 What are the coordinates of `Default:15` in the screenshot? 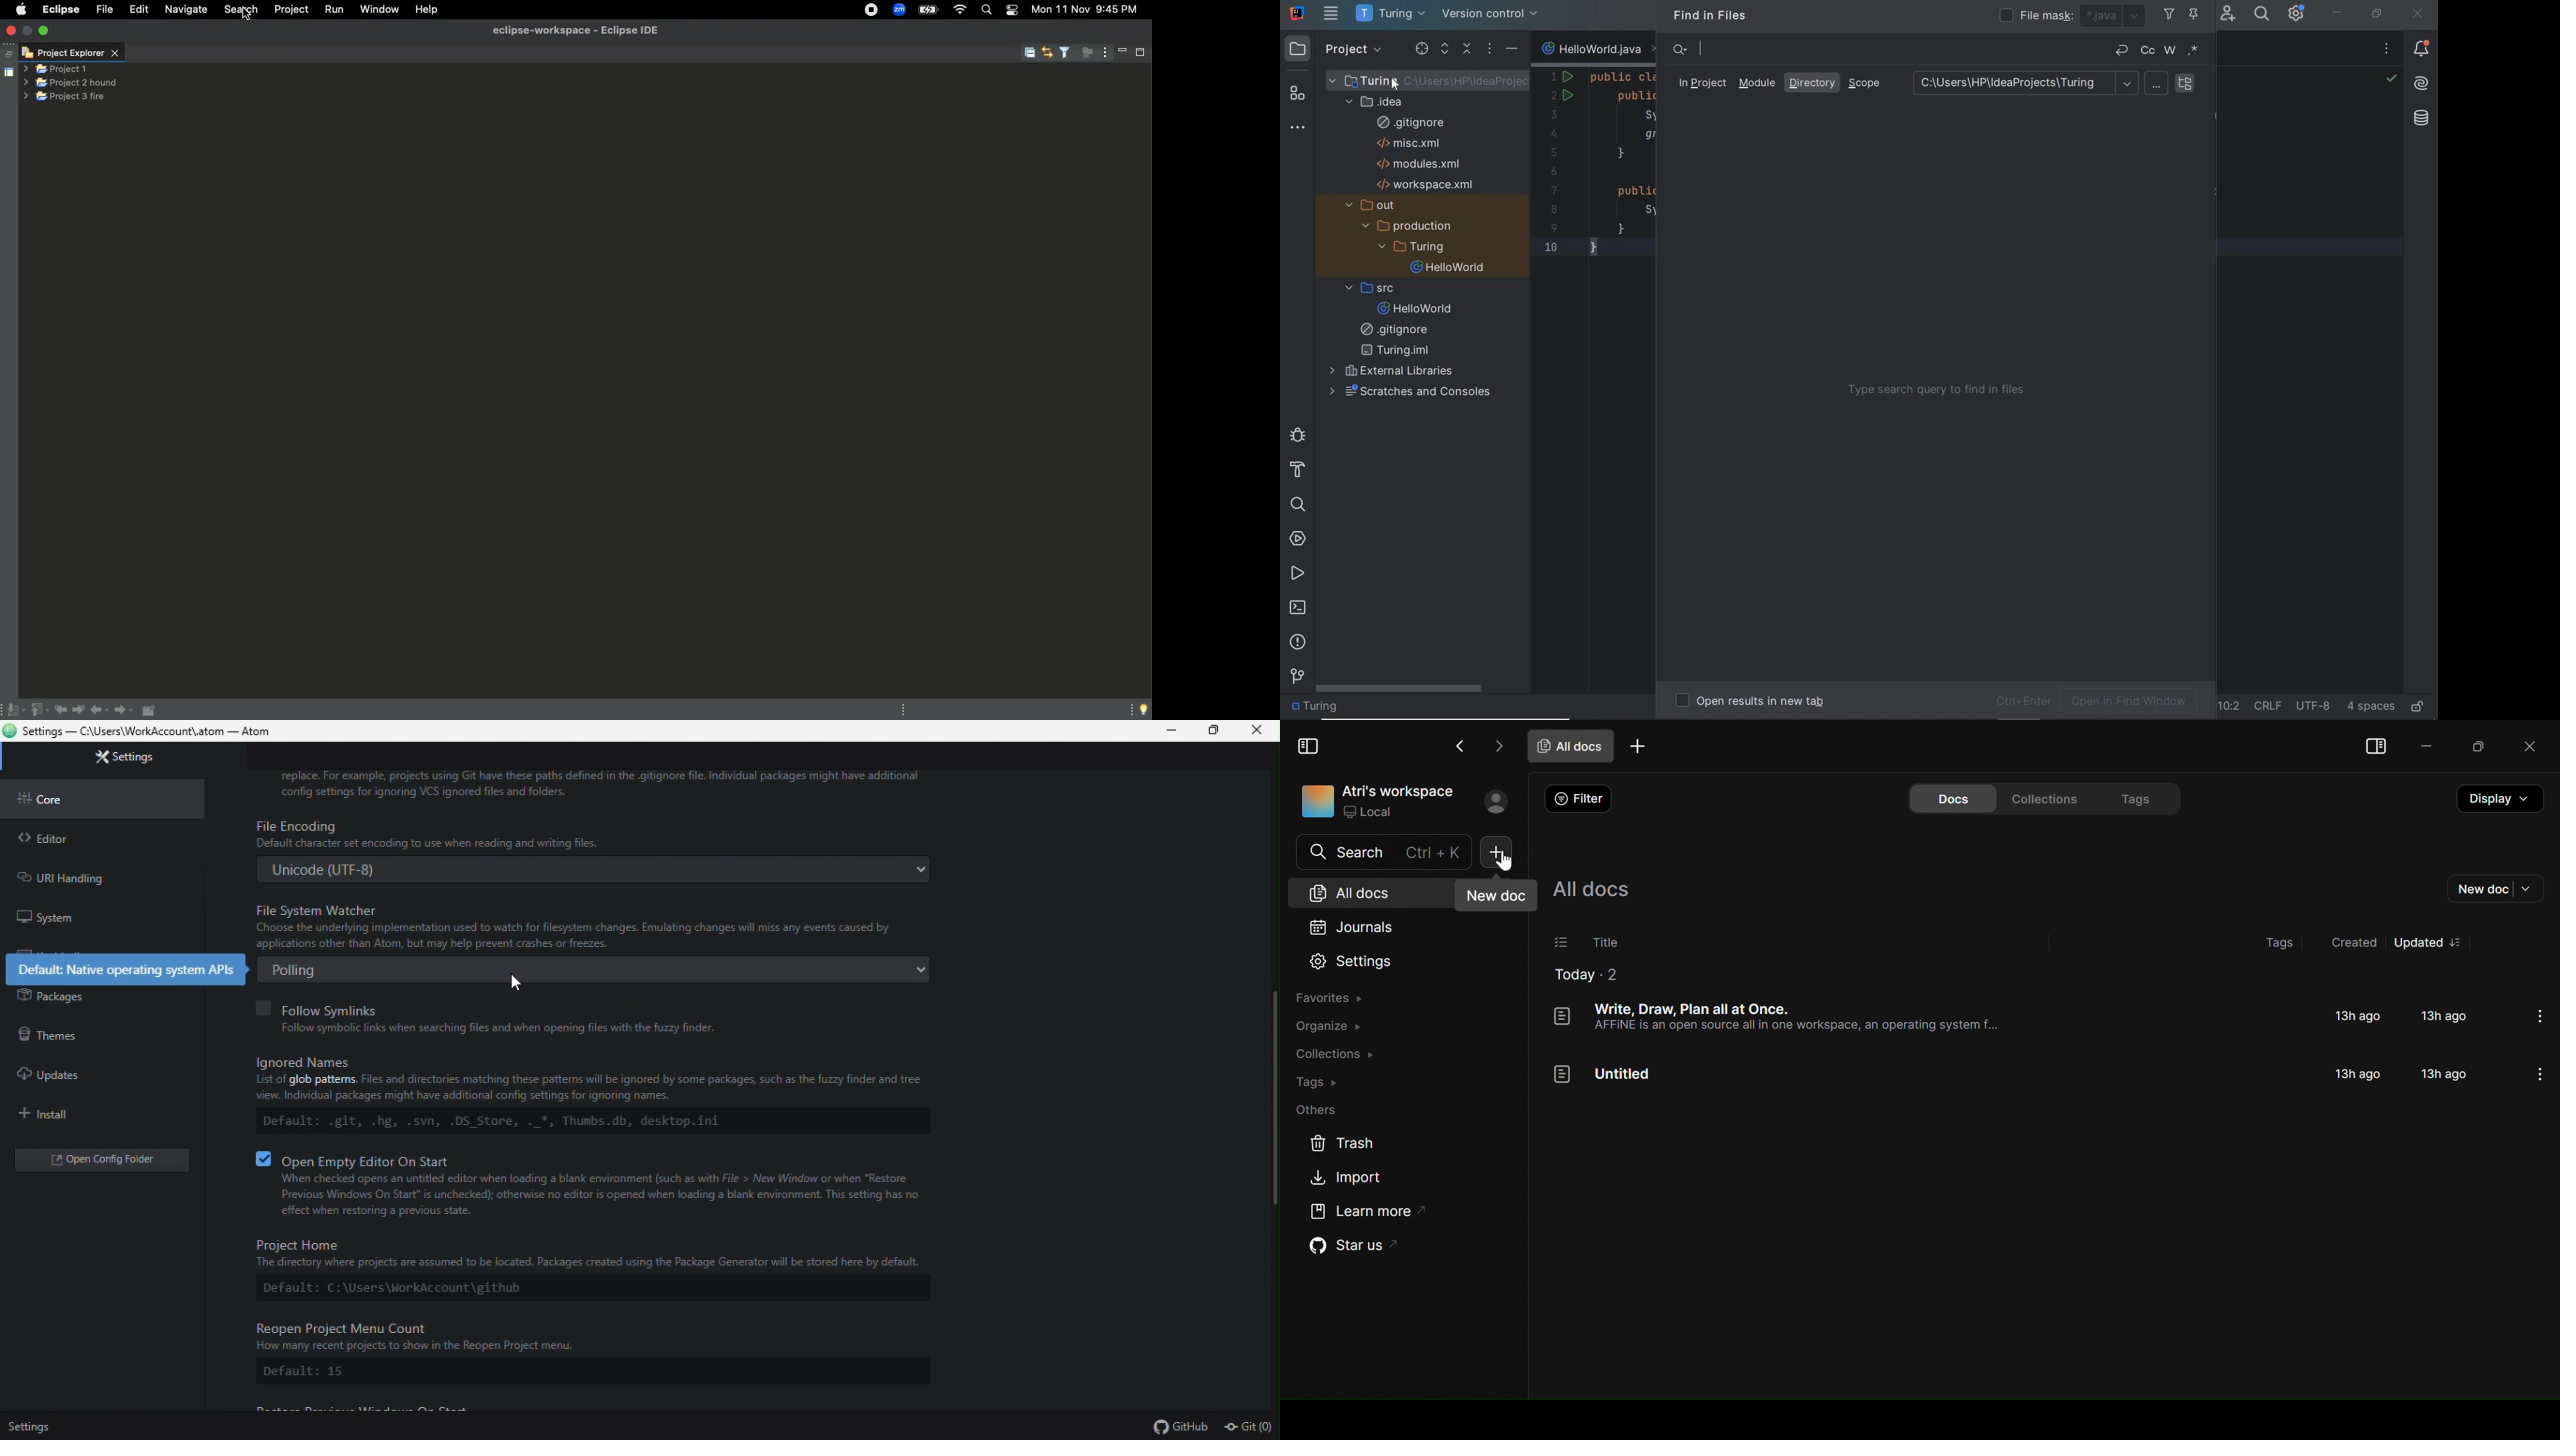 It's located at (304, 1371).